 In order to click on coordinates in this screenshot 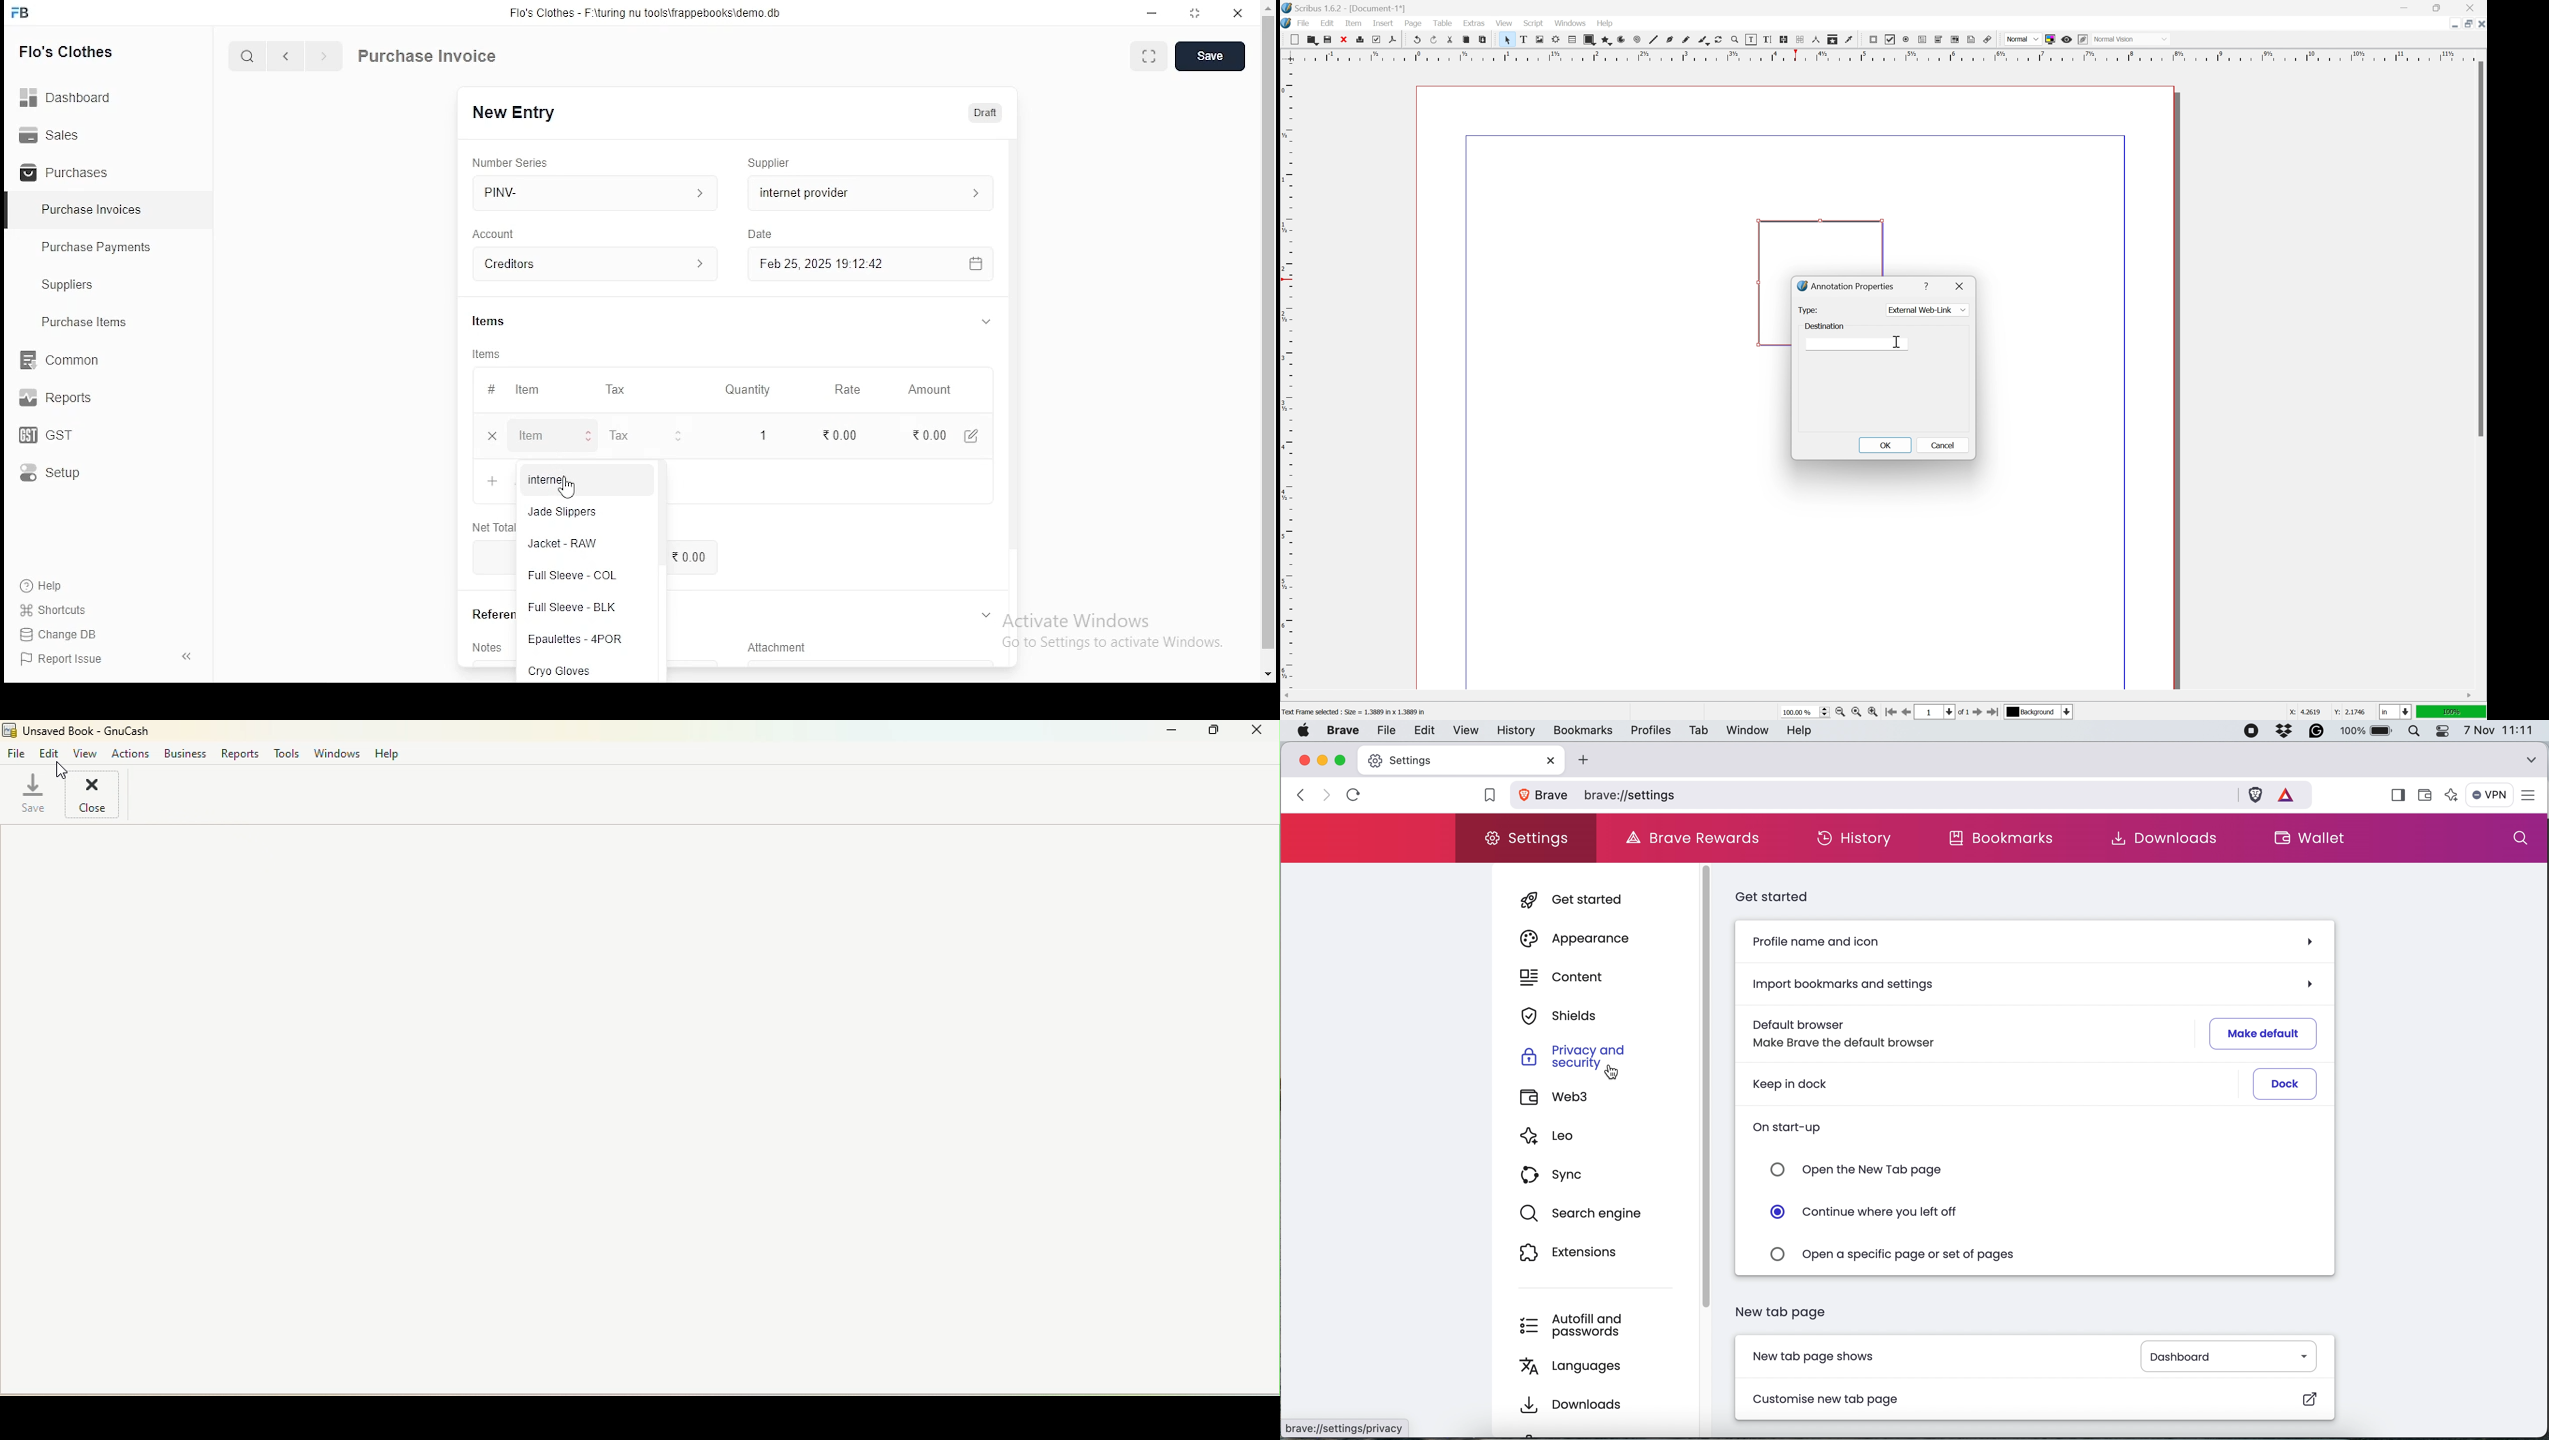, I will do `click(2329, 712)`.